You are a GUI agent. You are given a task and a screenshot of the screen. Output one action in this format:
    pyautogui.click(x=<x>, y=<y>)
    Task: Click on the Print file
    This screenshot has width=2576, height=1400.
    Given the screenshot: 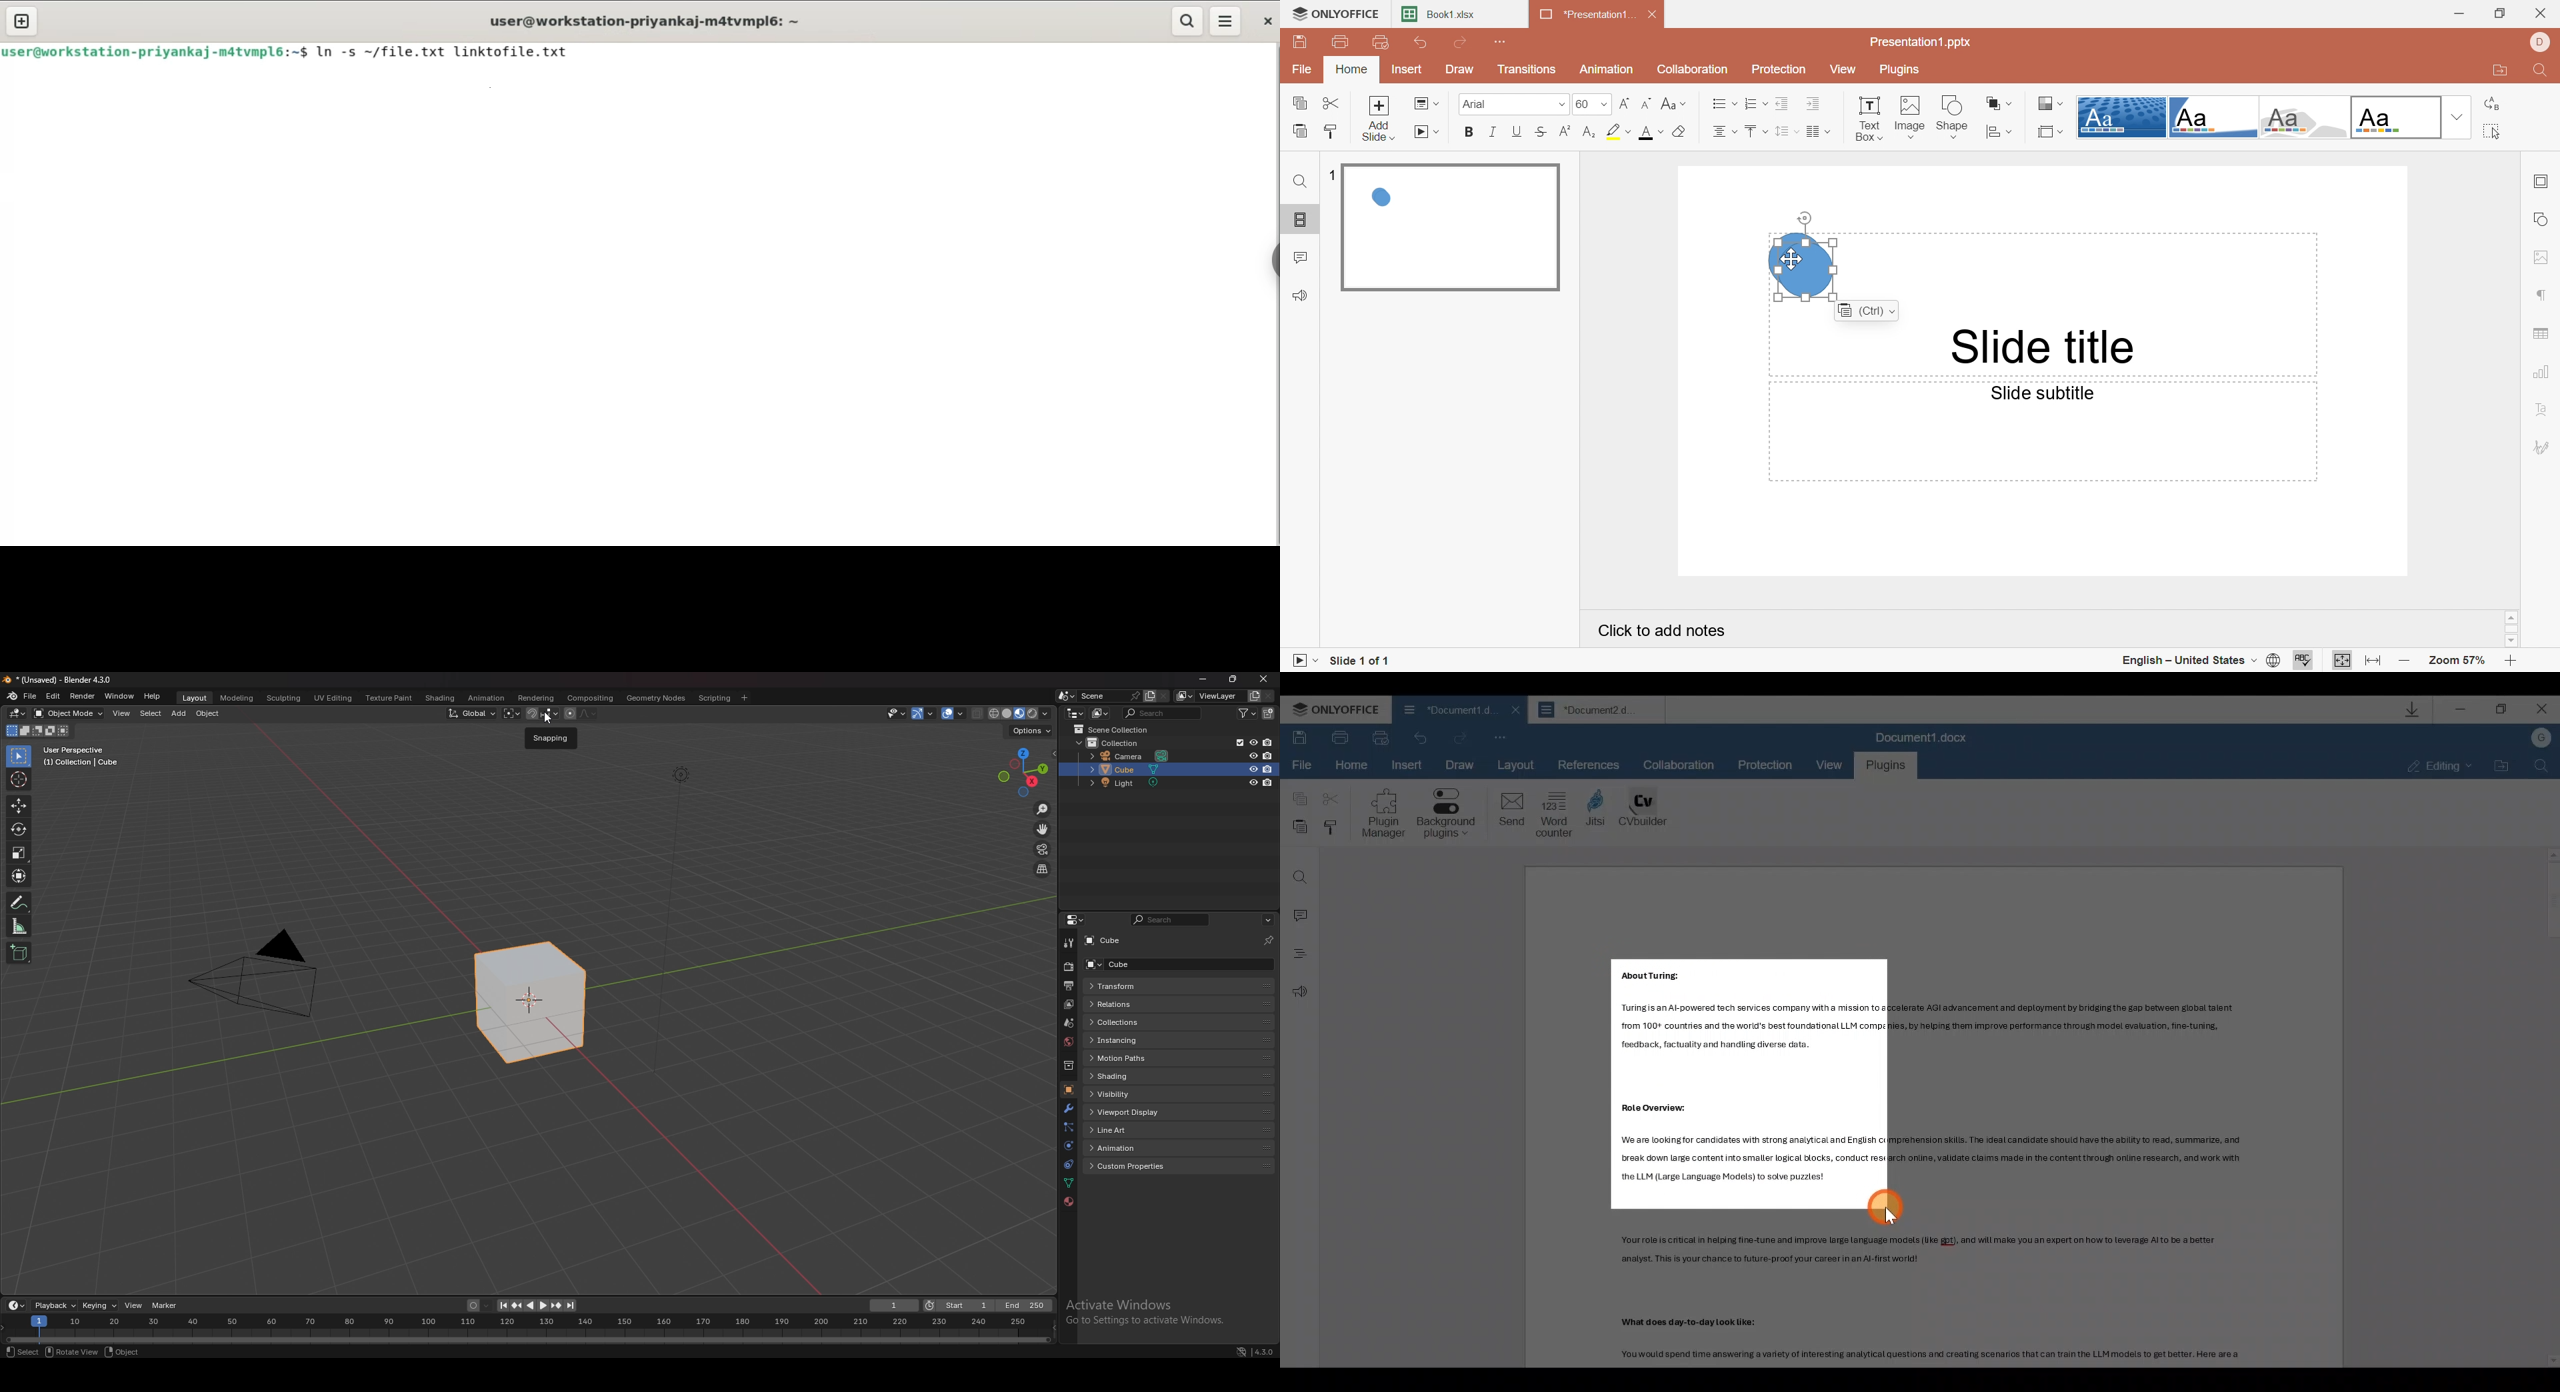 What is the action you would take?
    pyautogui.click(x=1339, y=737)
    